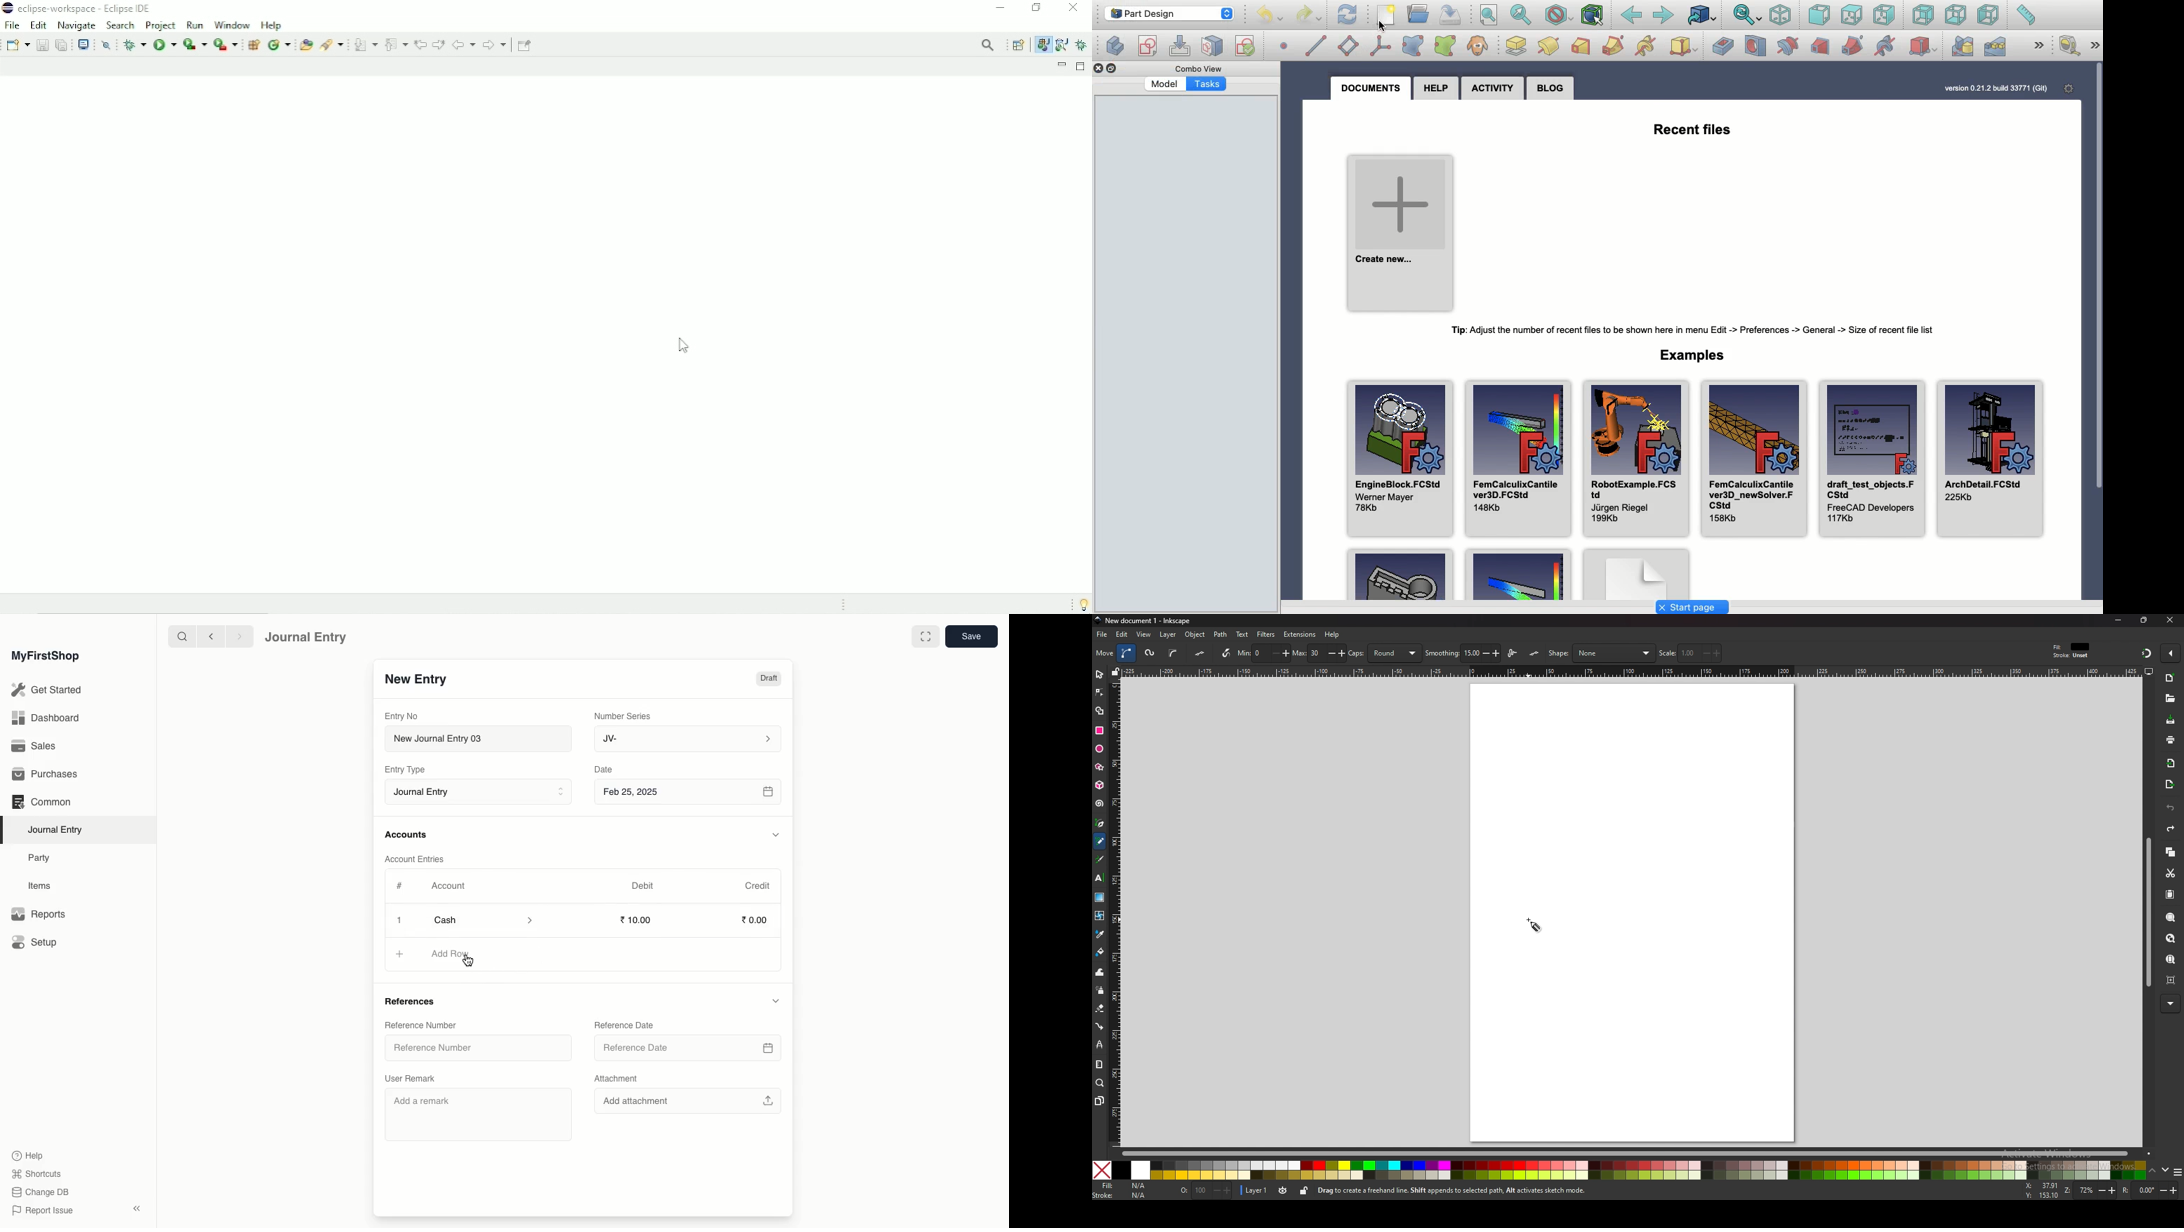  Describe the element at coordinates (1478, 47) in the screenshot. I see `Clone` at that location.